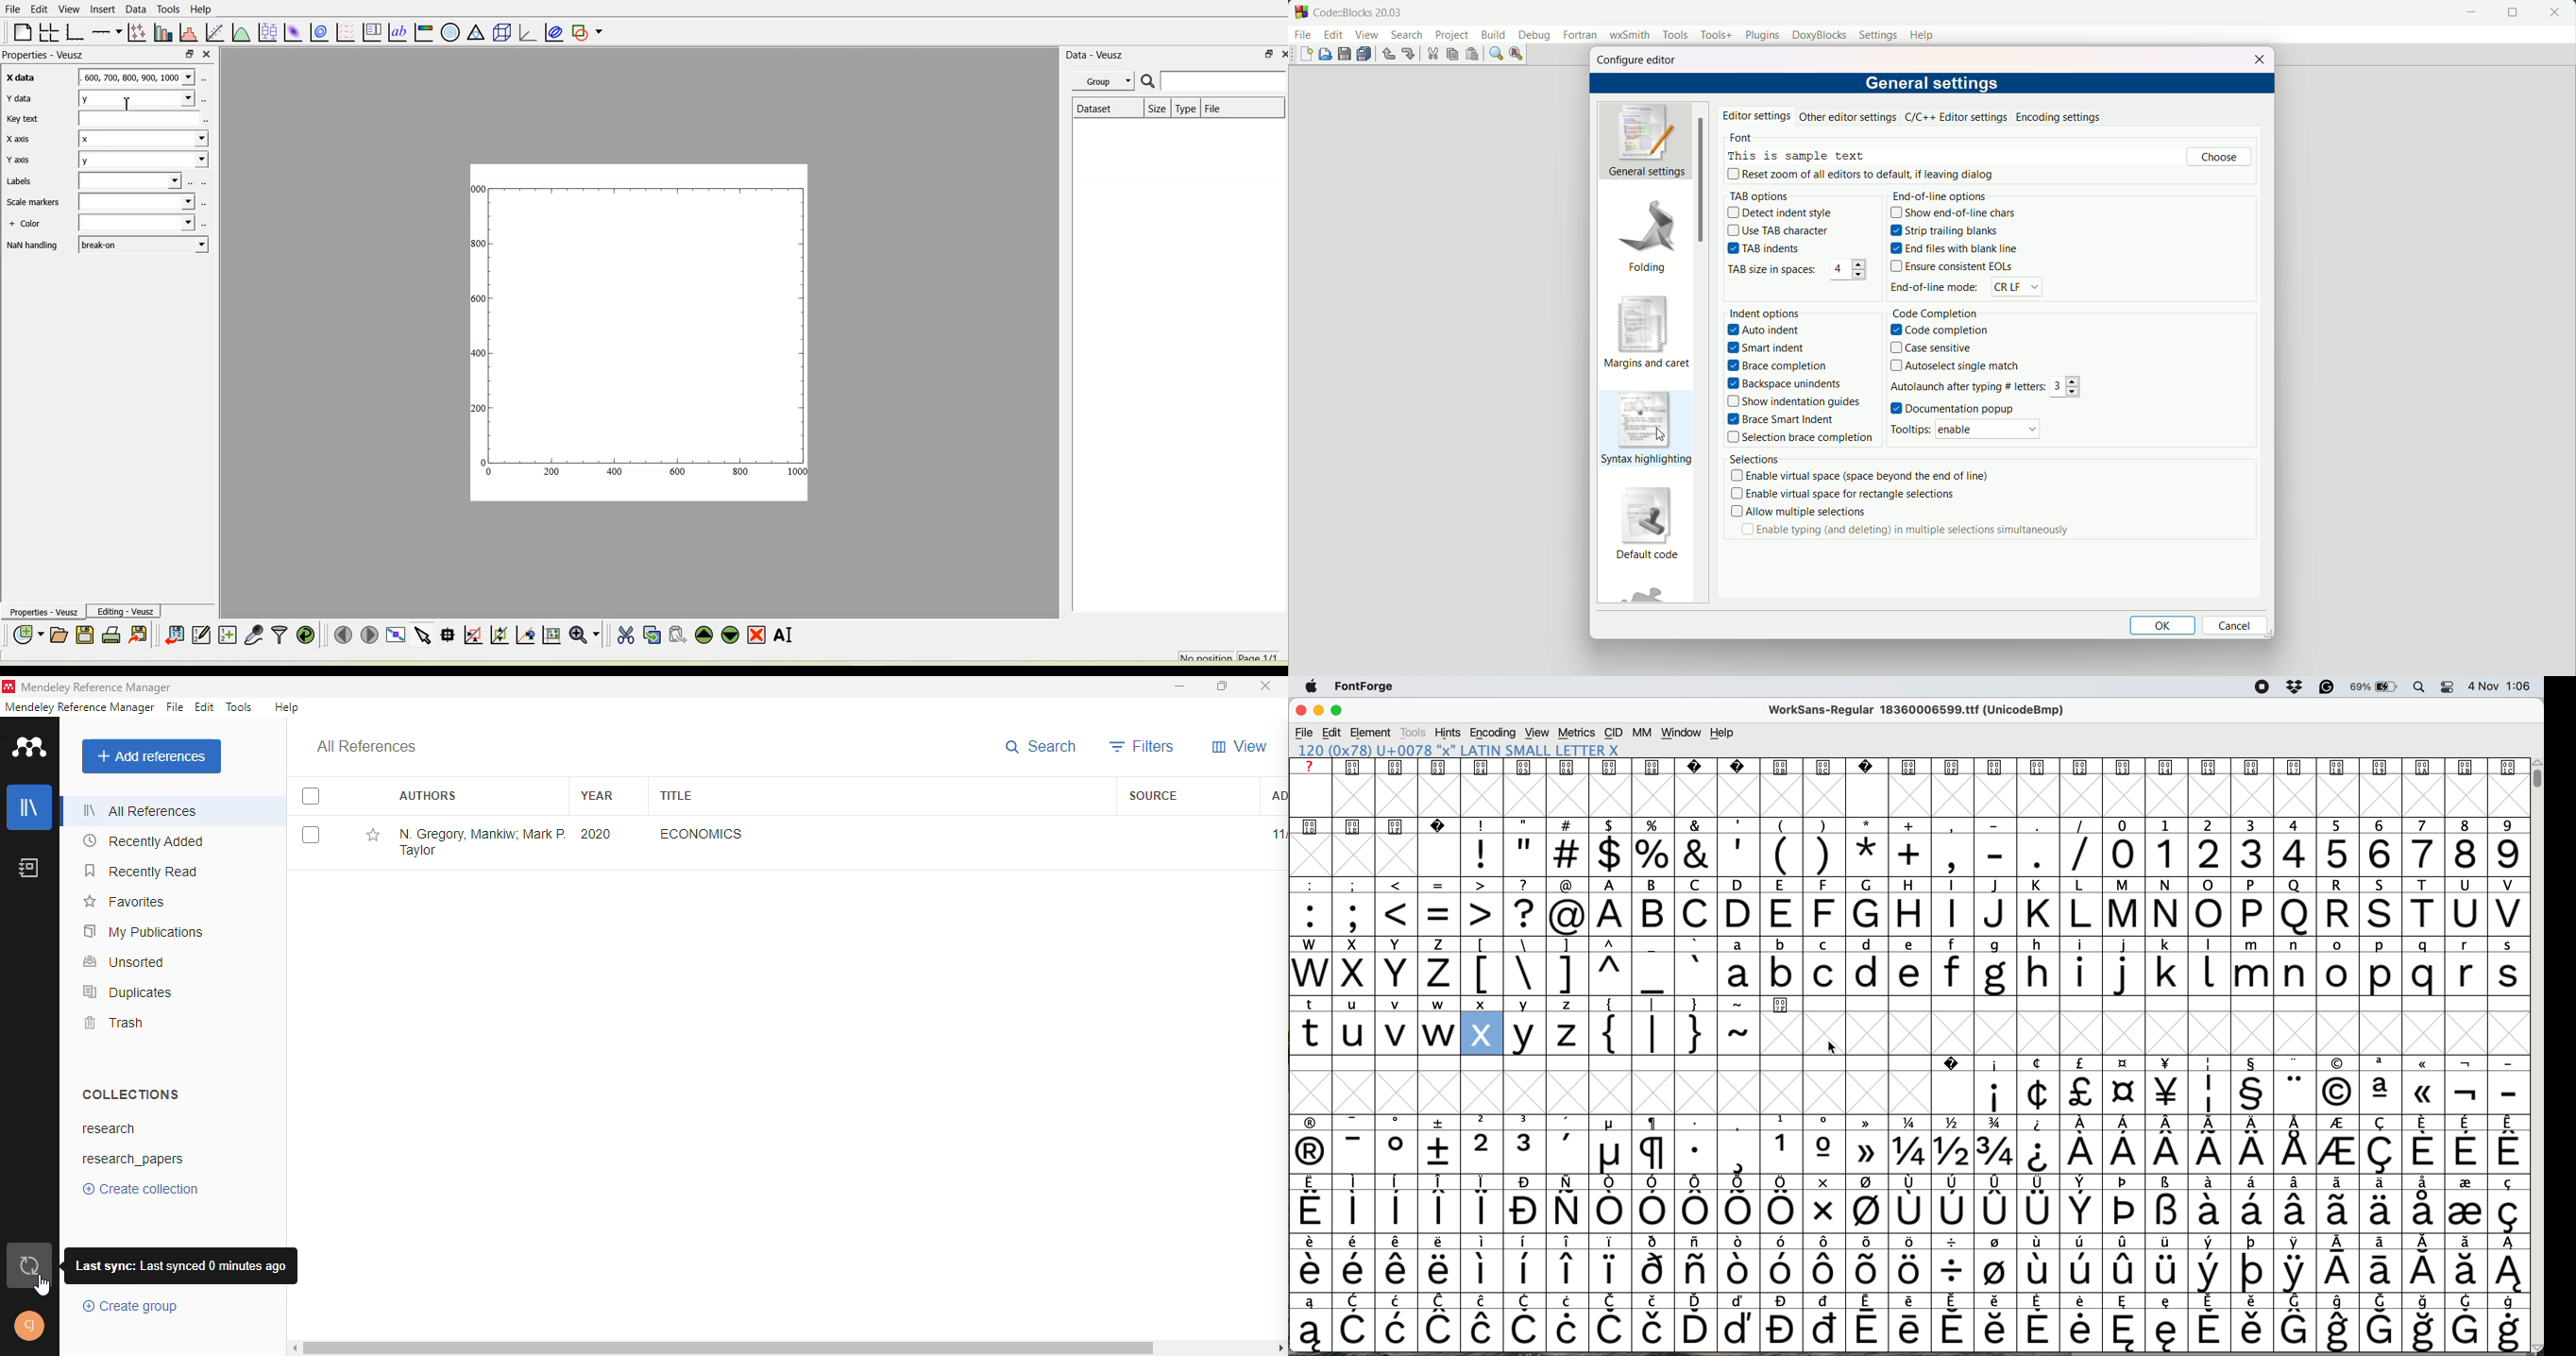  I want to click on plot key, so click(371, 31).